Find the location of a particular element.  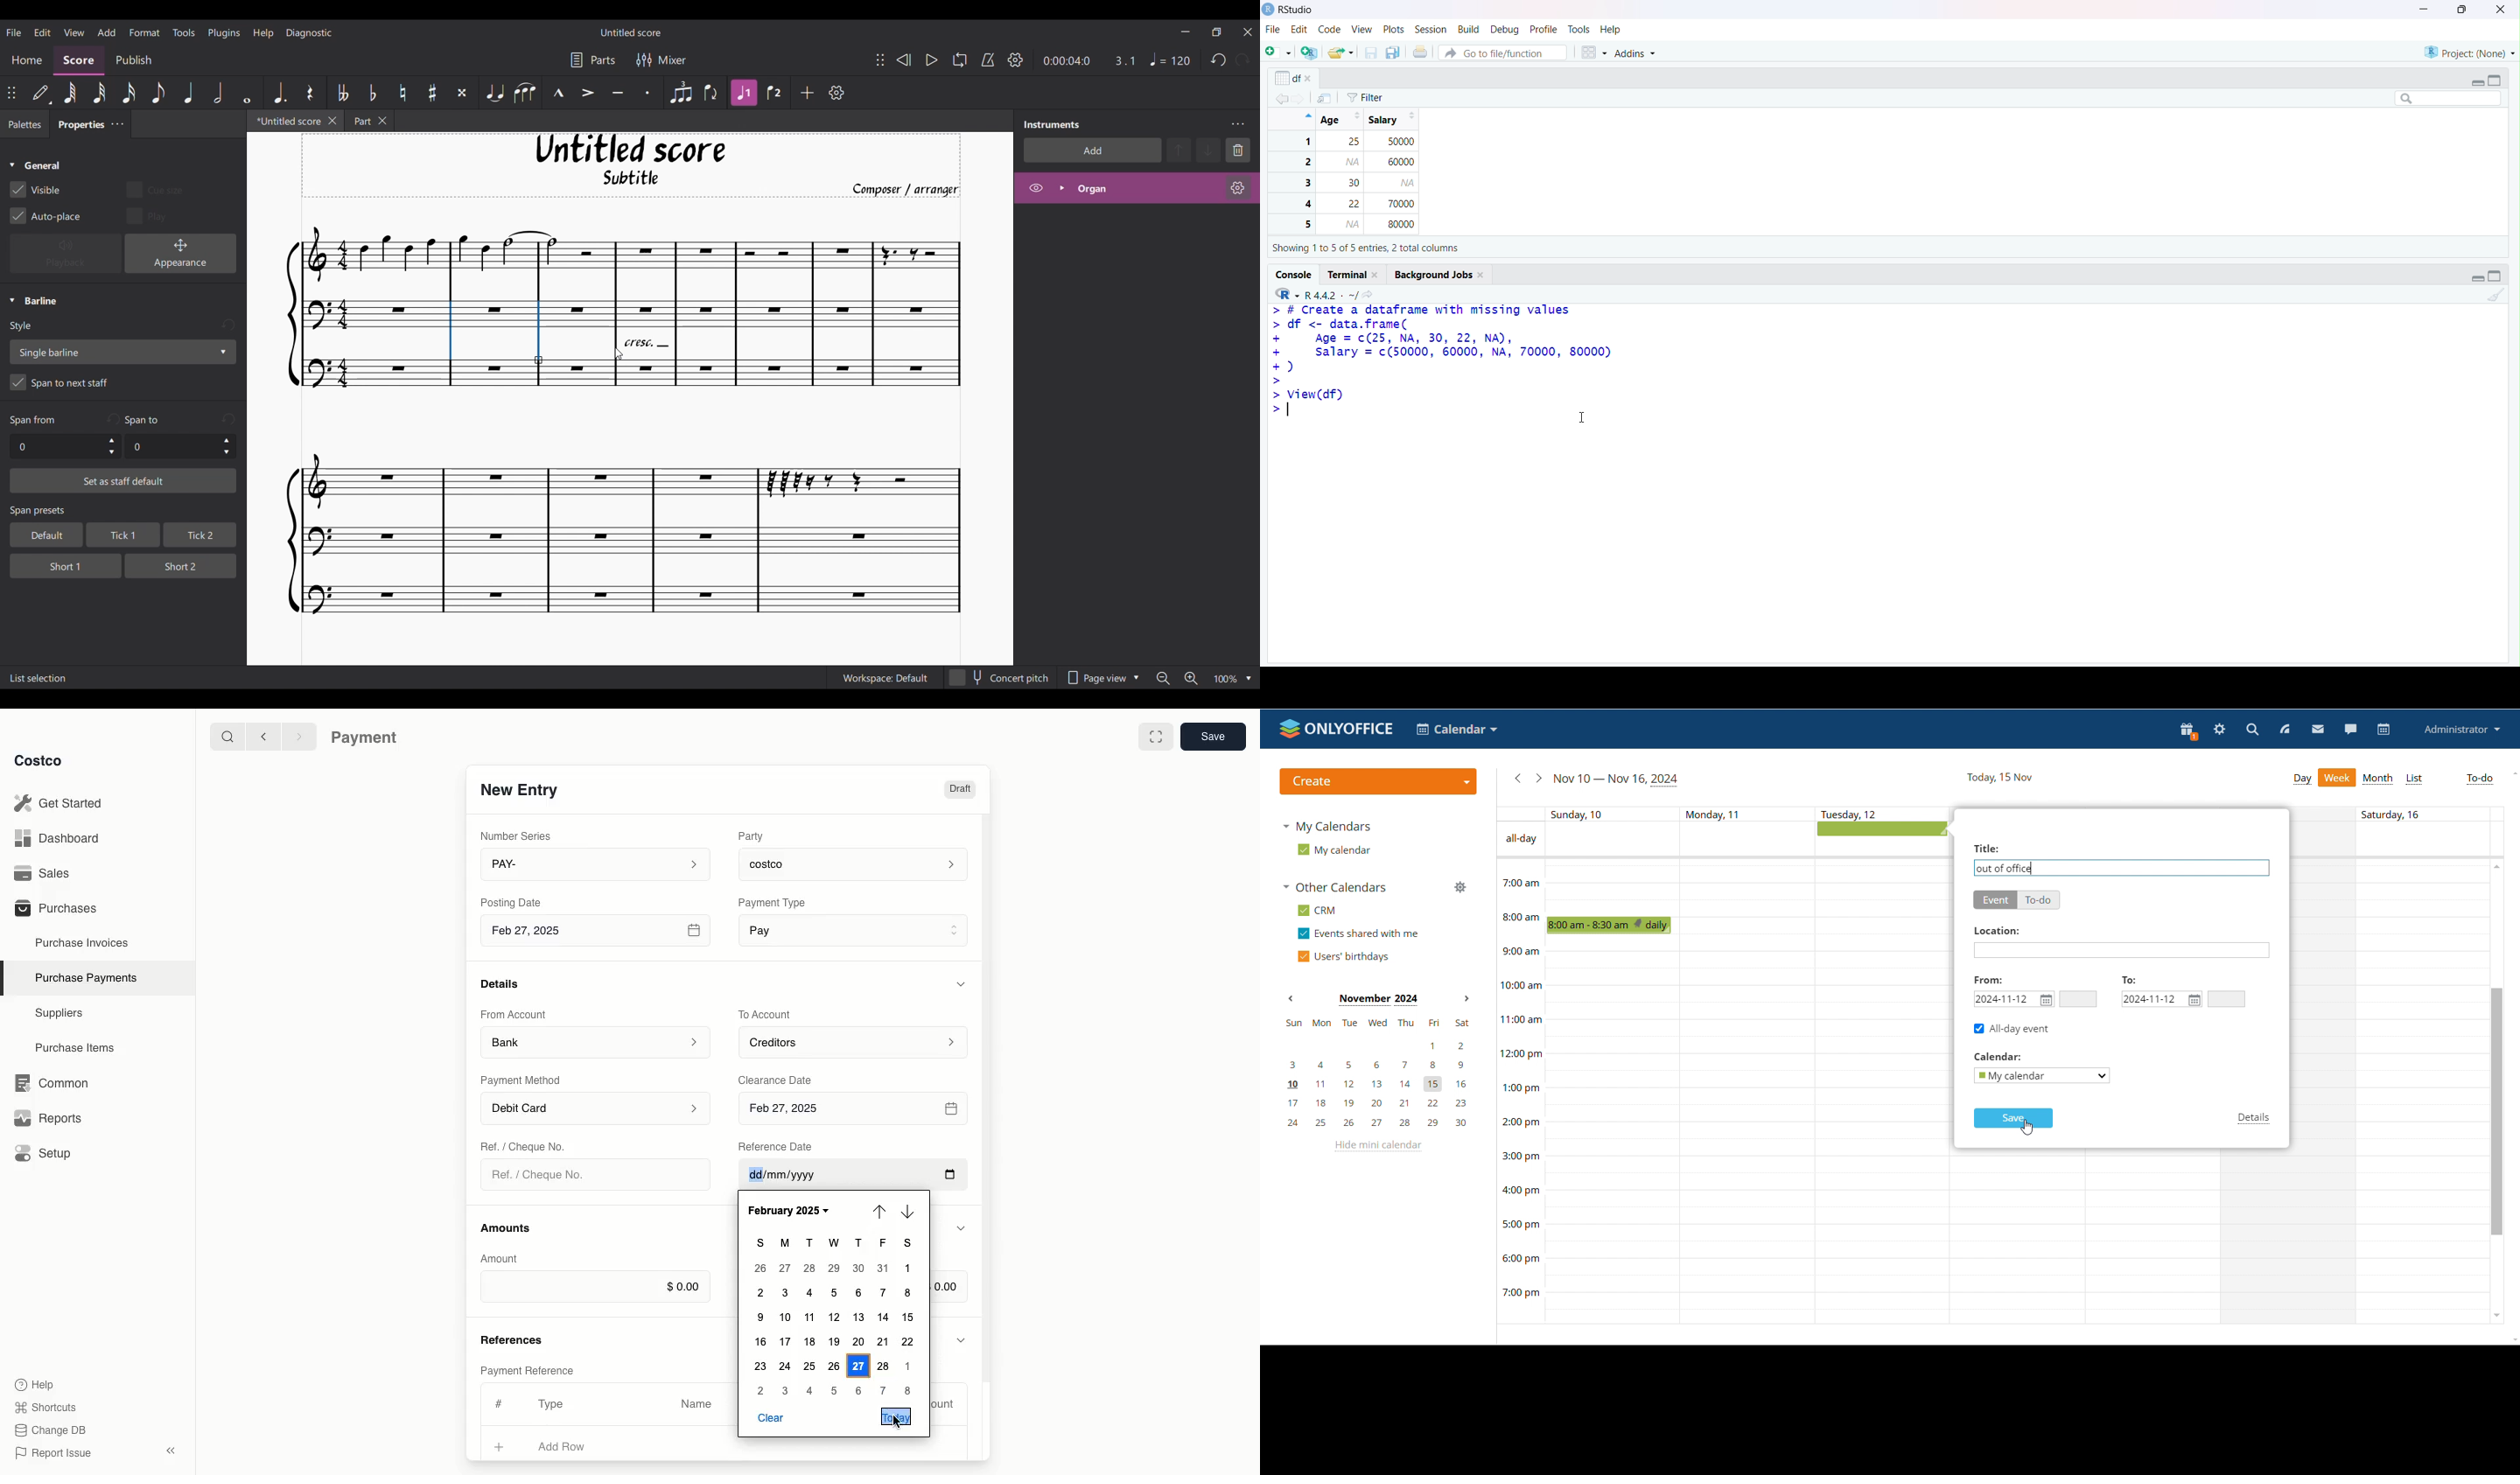

32nd note is located at coordinates (100, 94).